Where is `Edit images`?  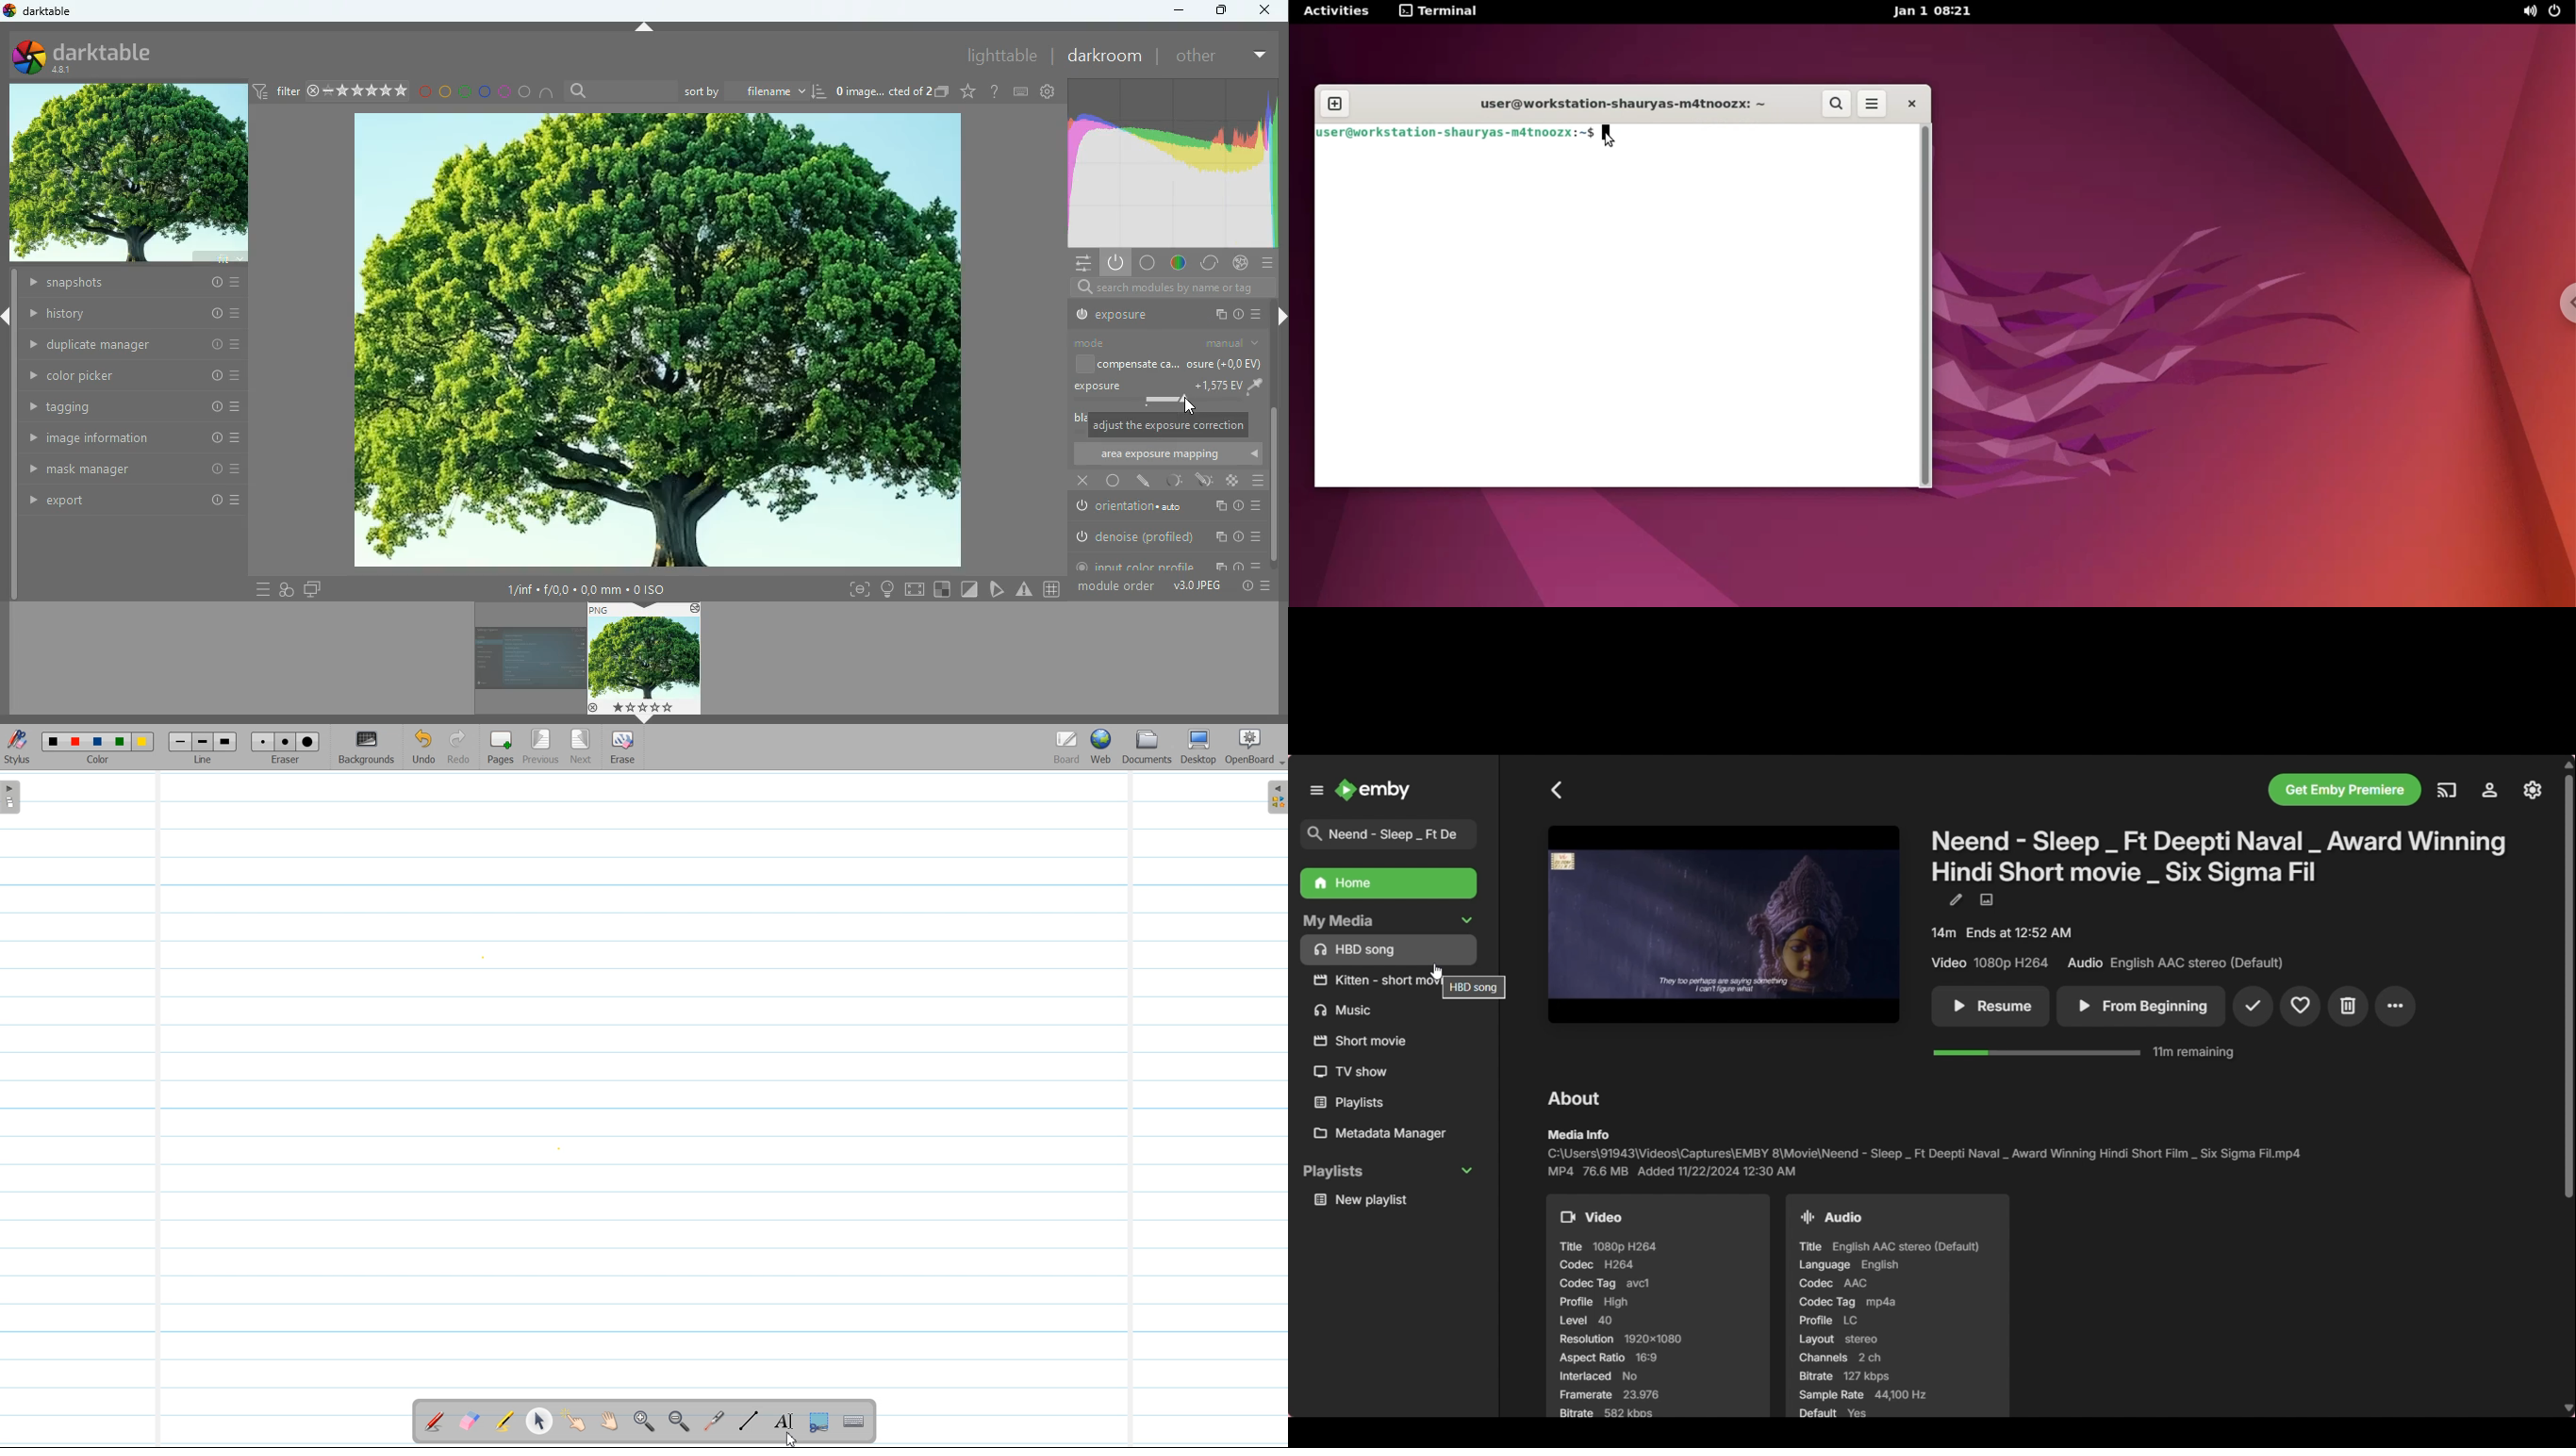
Edit images is located at coordinates (1986, 900).